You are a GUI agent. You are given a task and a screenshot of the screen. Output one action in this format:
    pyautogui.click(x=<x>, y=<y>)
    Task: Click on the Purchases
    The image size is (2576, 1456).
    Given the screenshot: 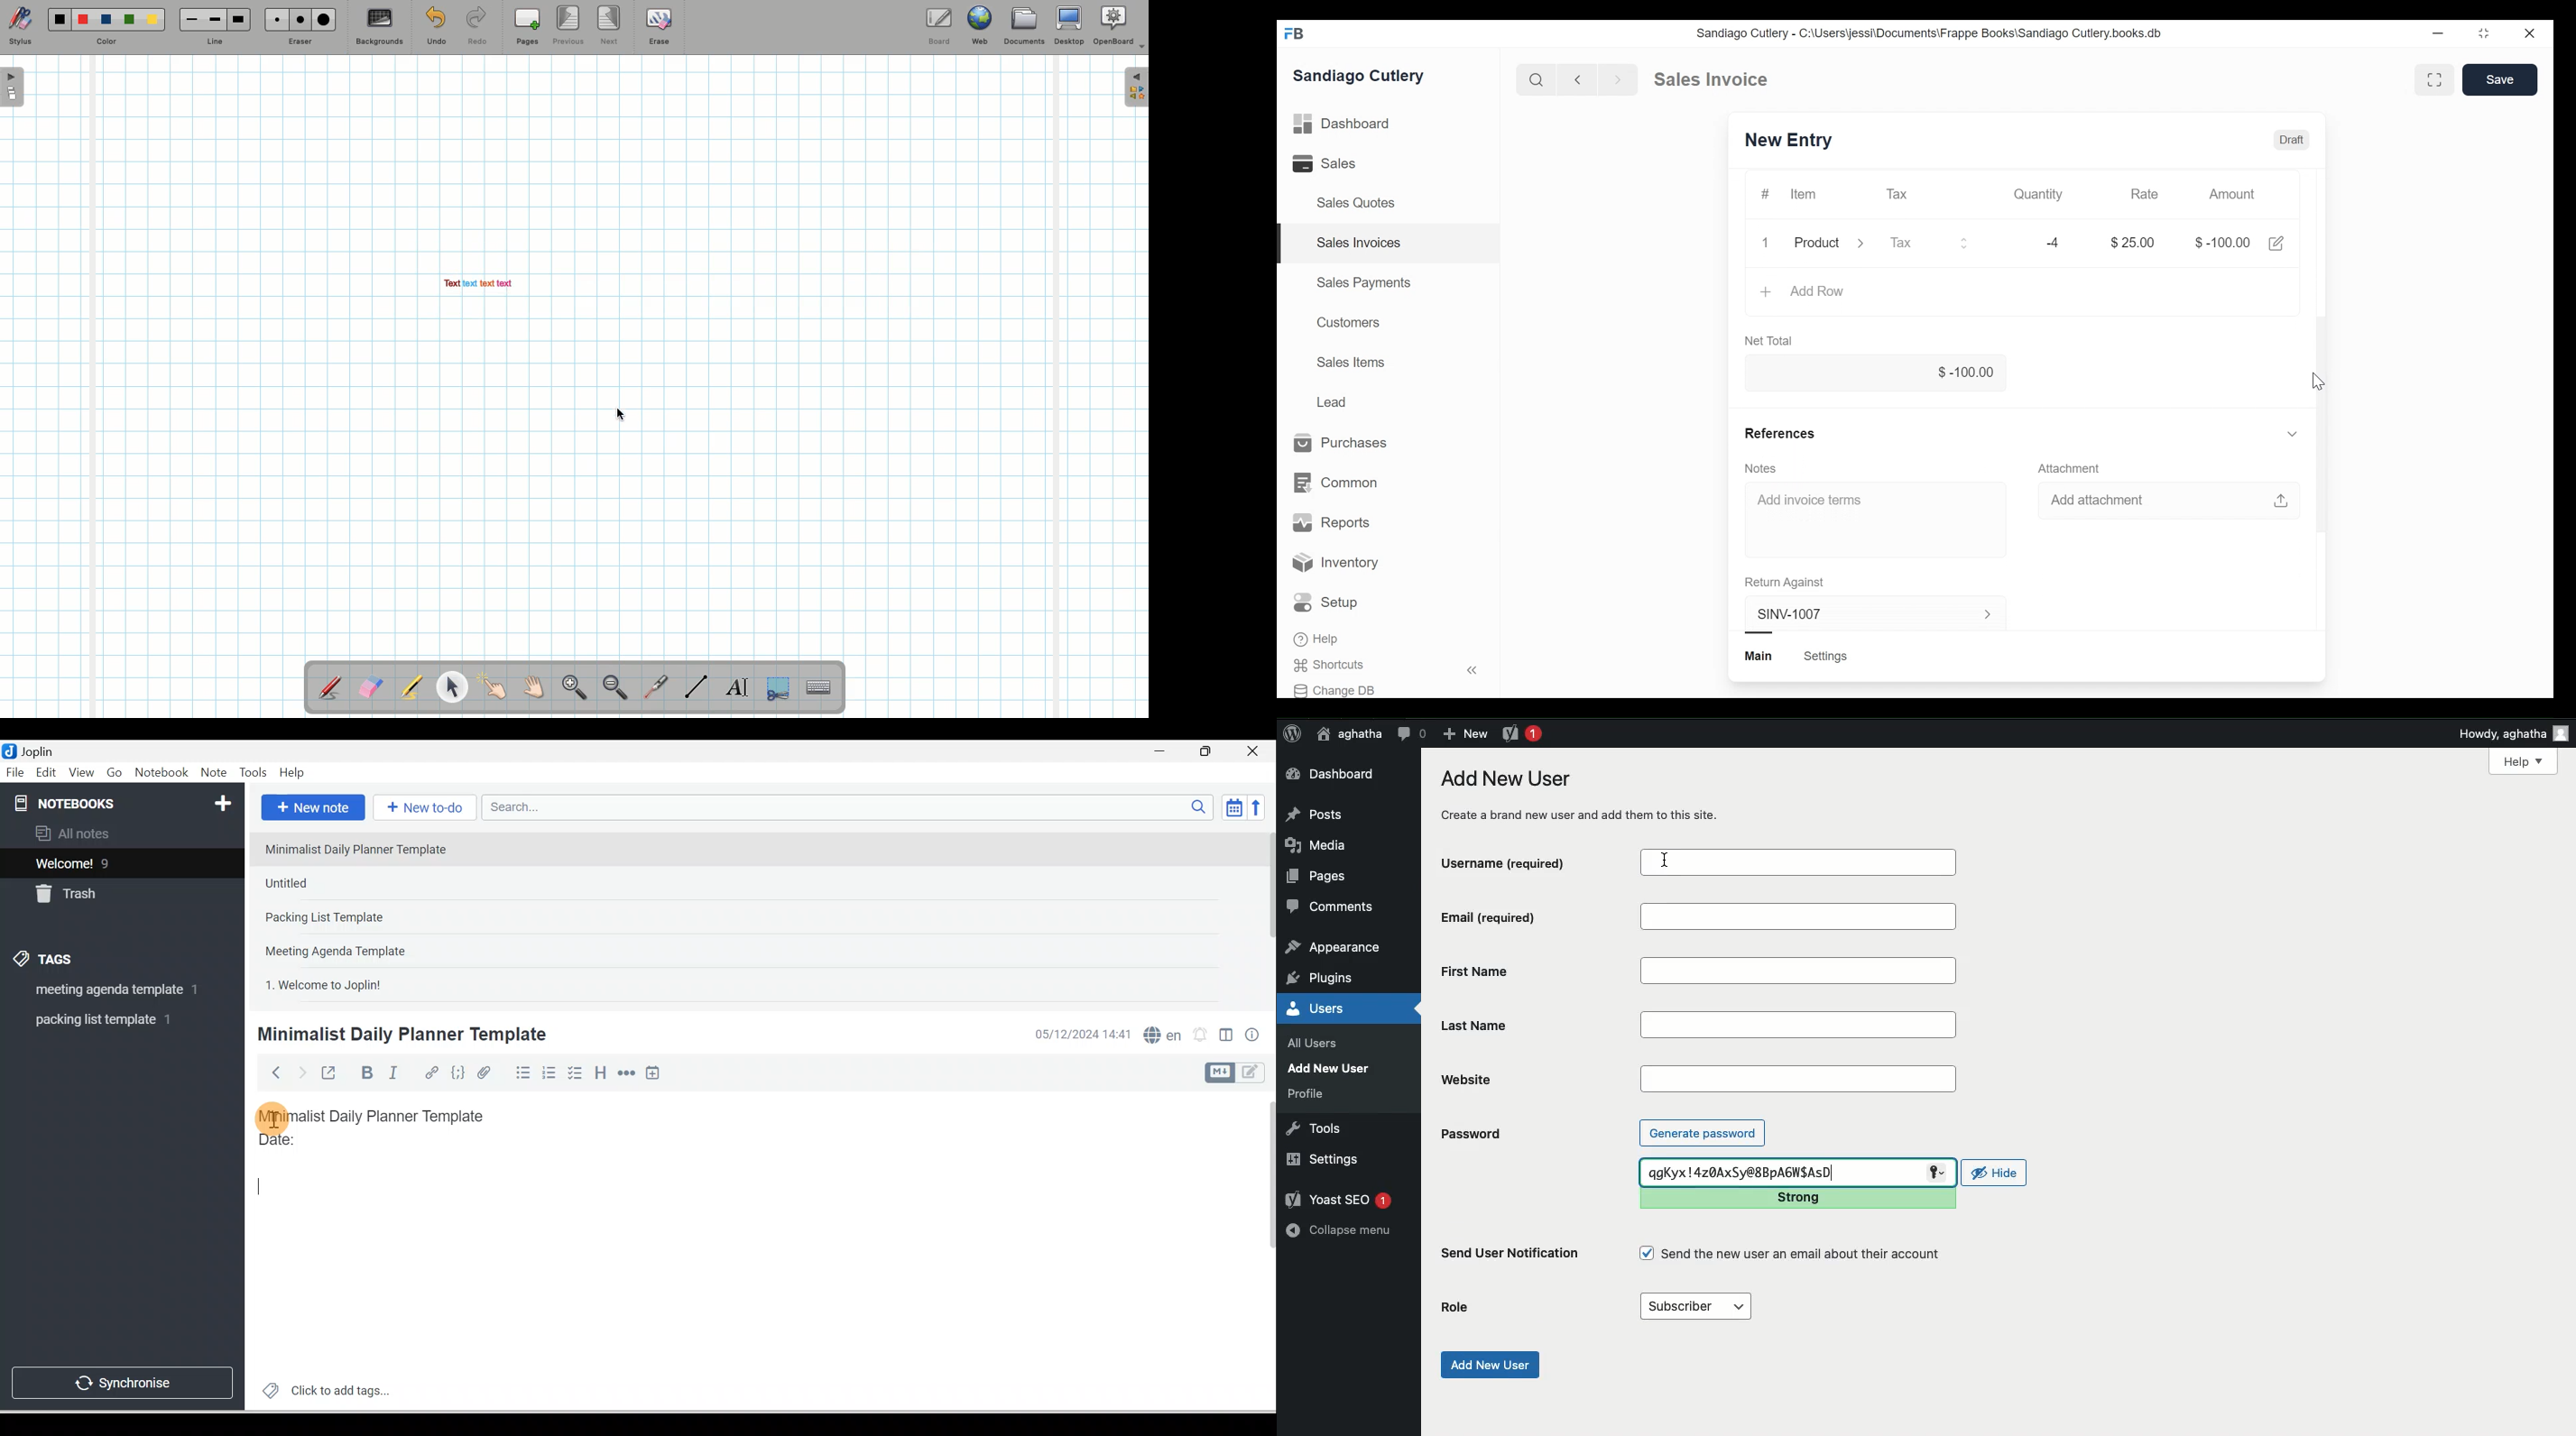 What is the action you would take?
    pyautogui.click(x=1341, y=442)
    